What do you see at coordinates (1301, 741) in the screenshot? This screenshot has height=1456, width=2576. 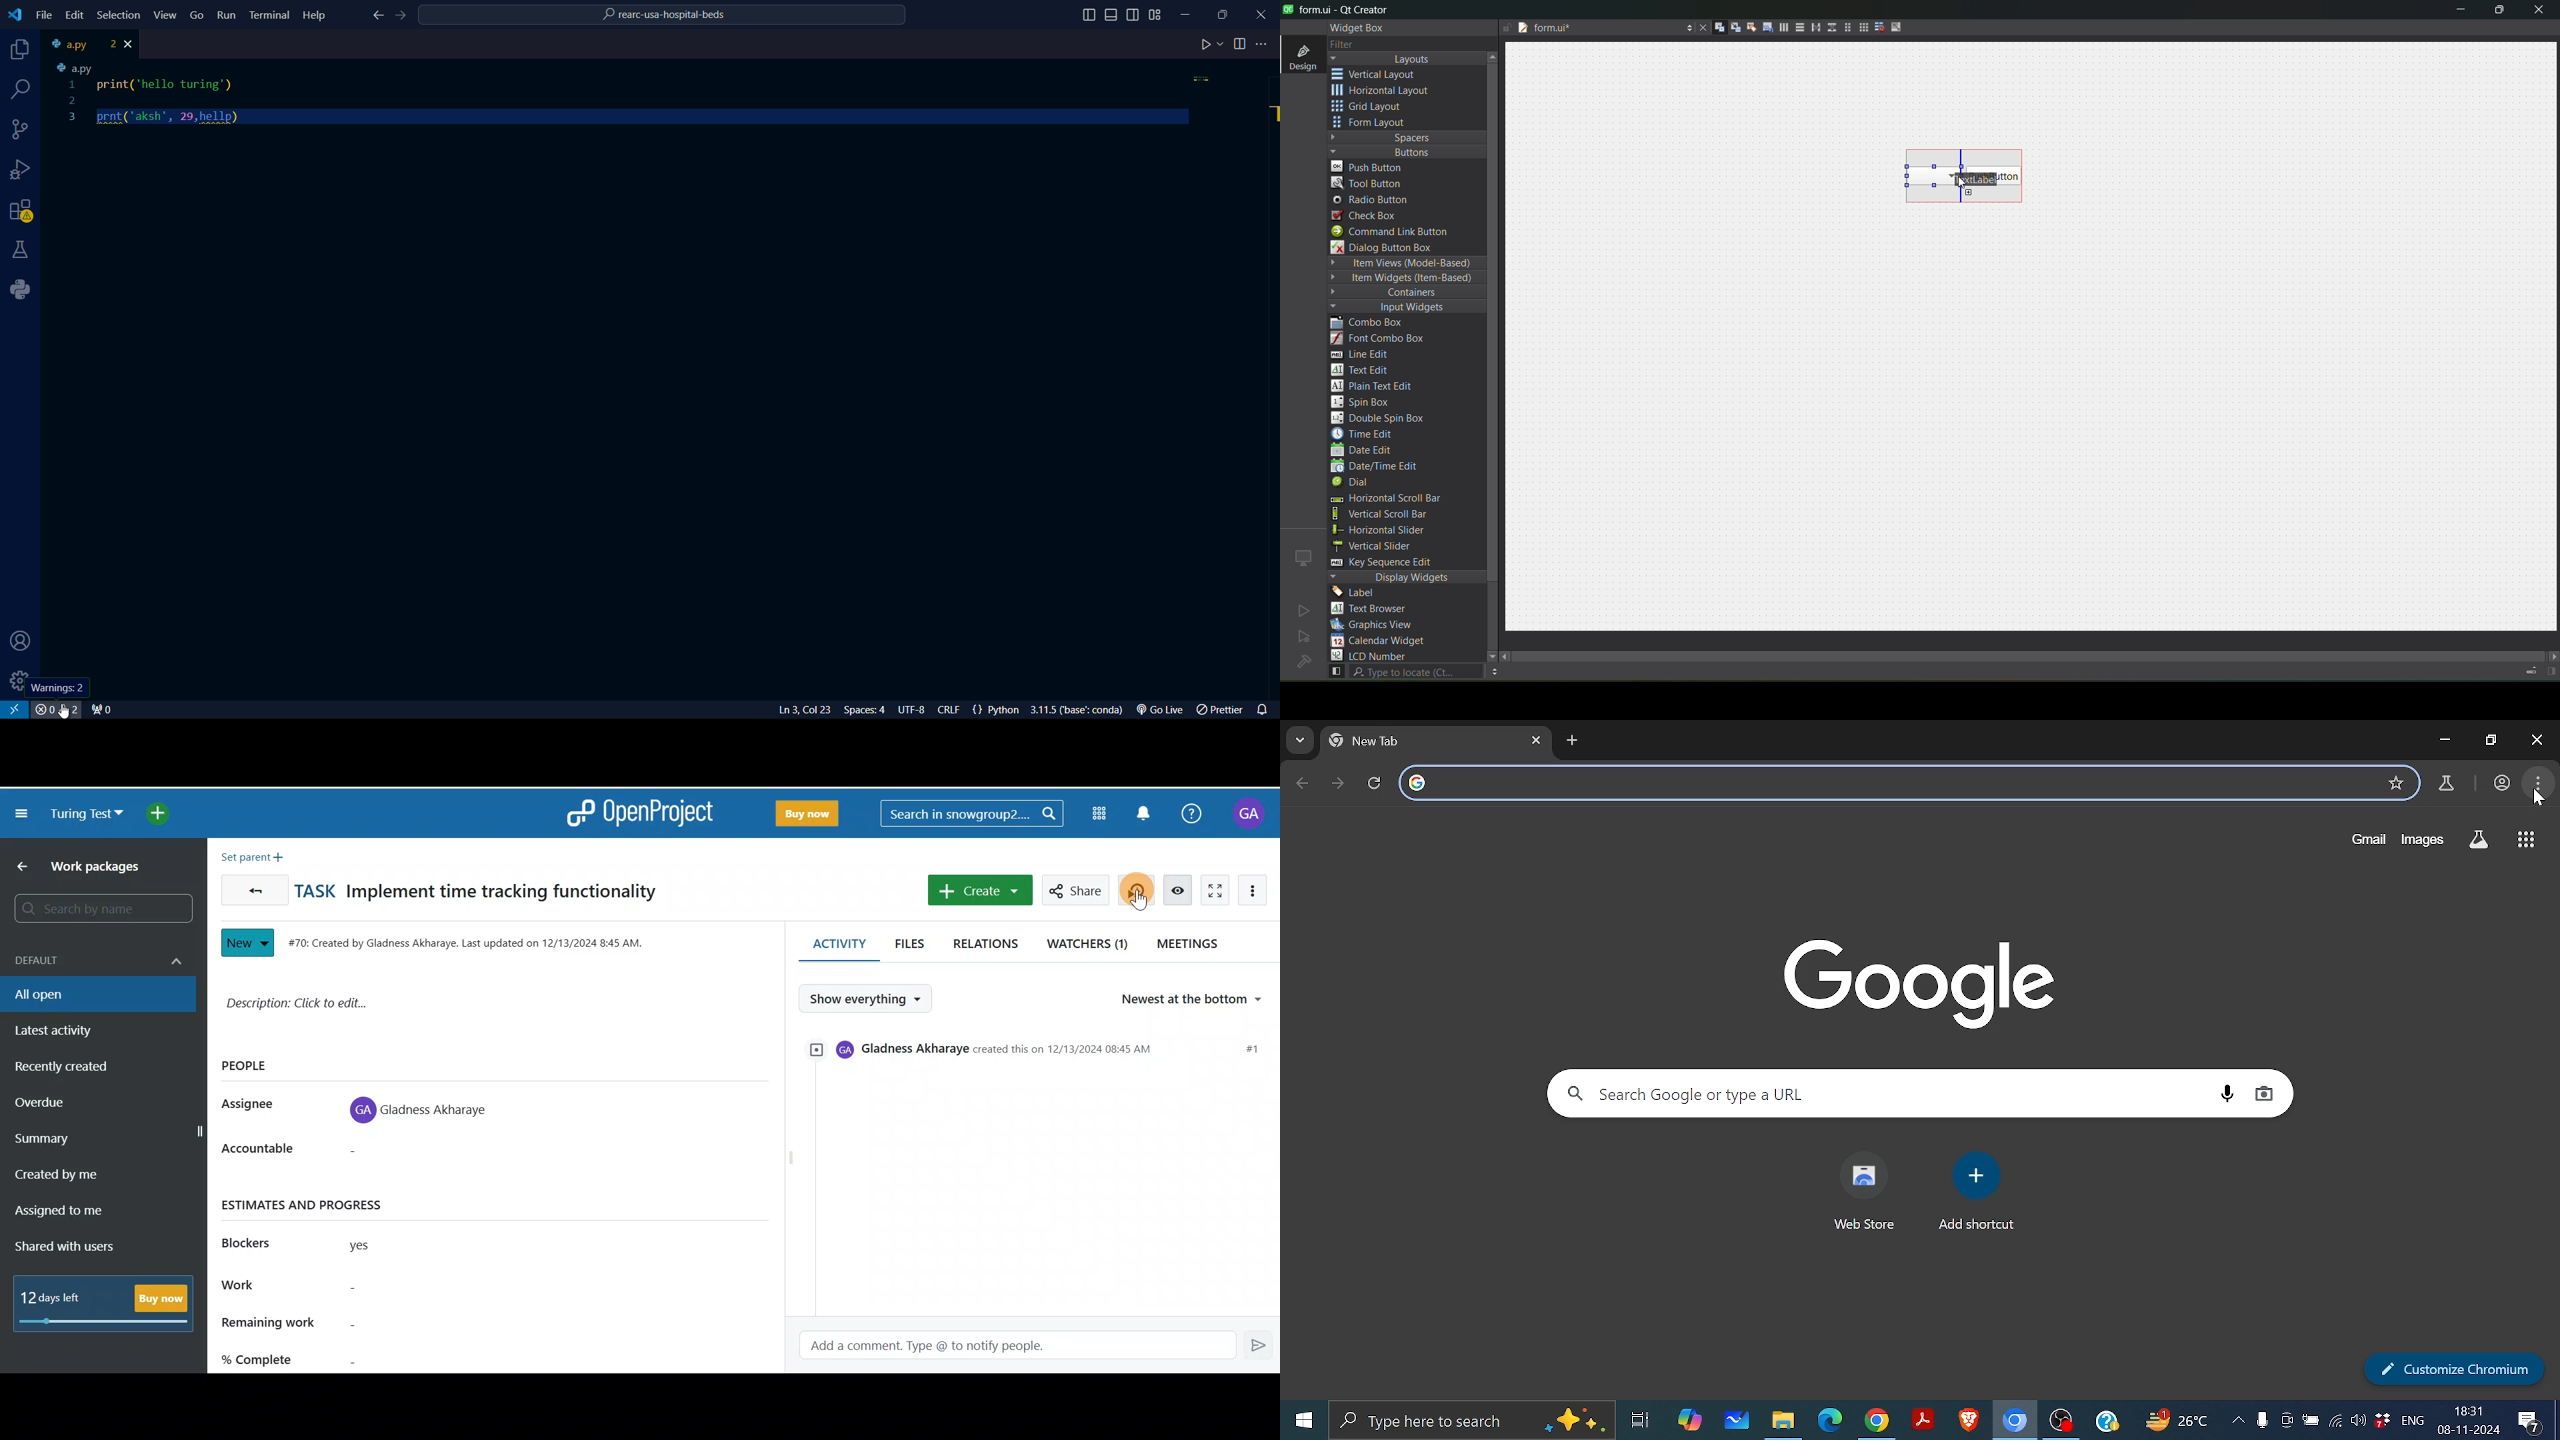 I see `Search tabs` at bounding box center [1301, 741].